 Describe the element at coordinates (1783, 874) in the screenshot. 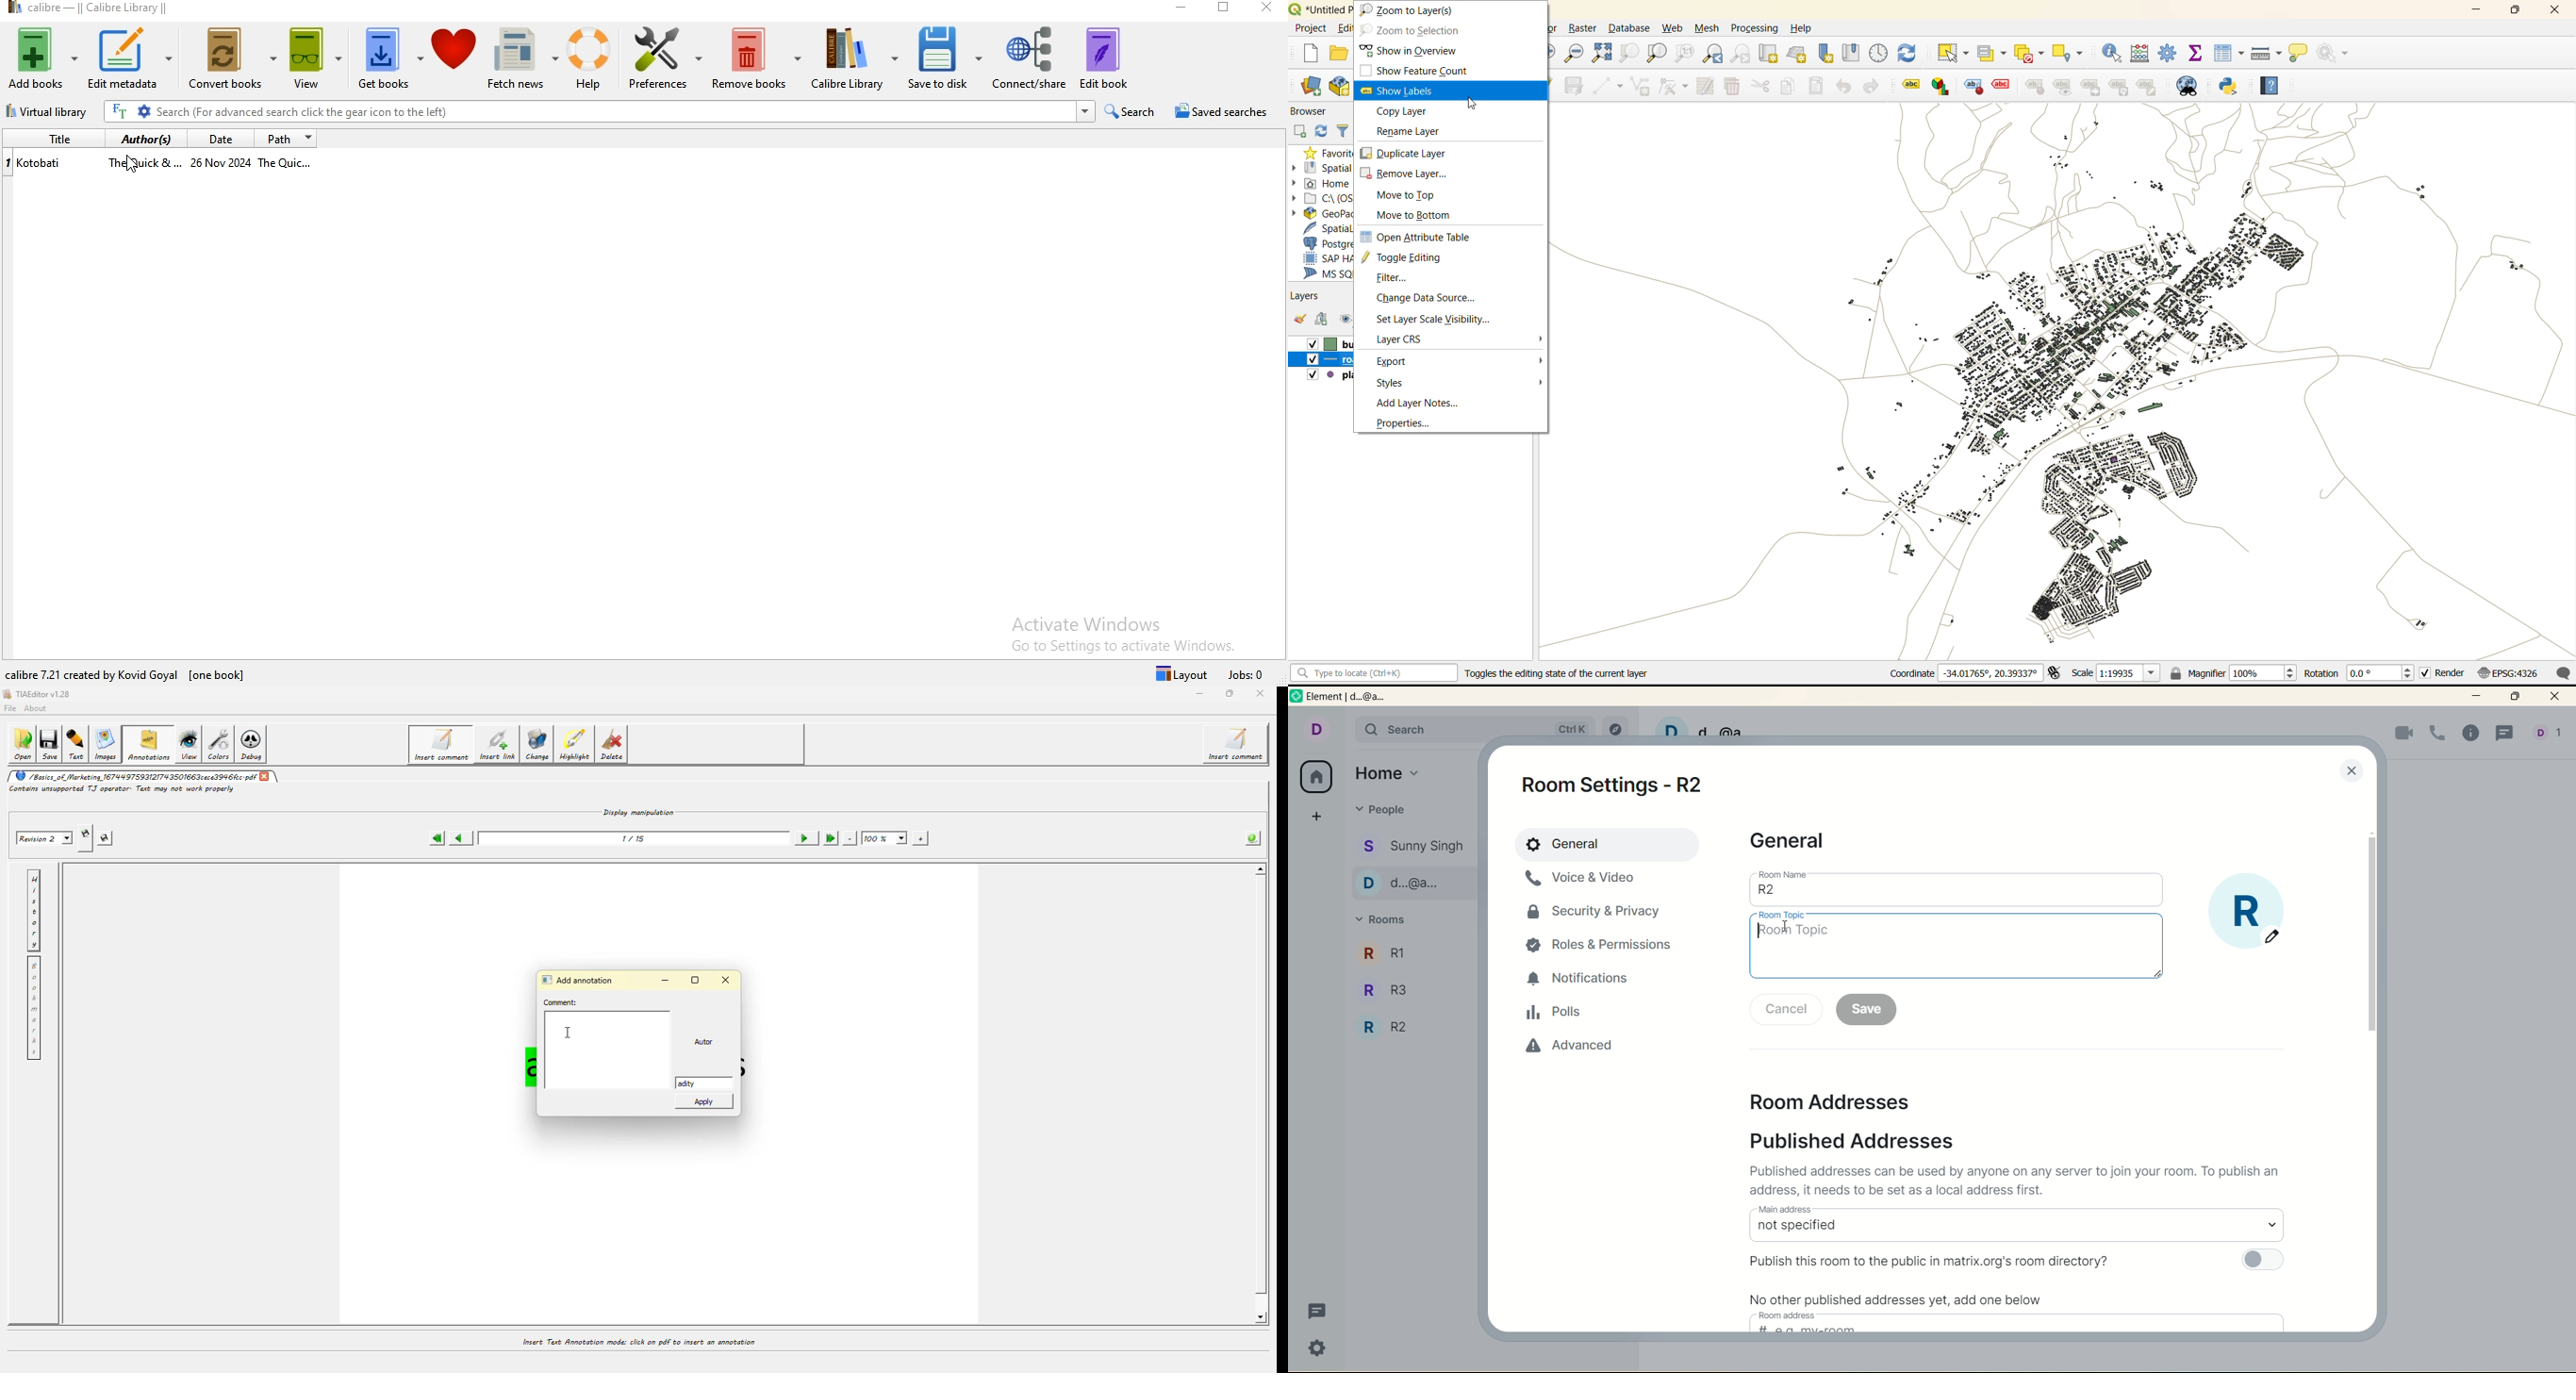

I see `room name` at that location.